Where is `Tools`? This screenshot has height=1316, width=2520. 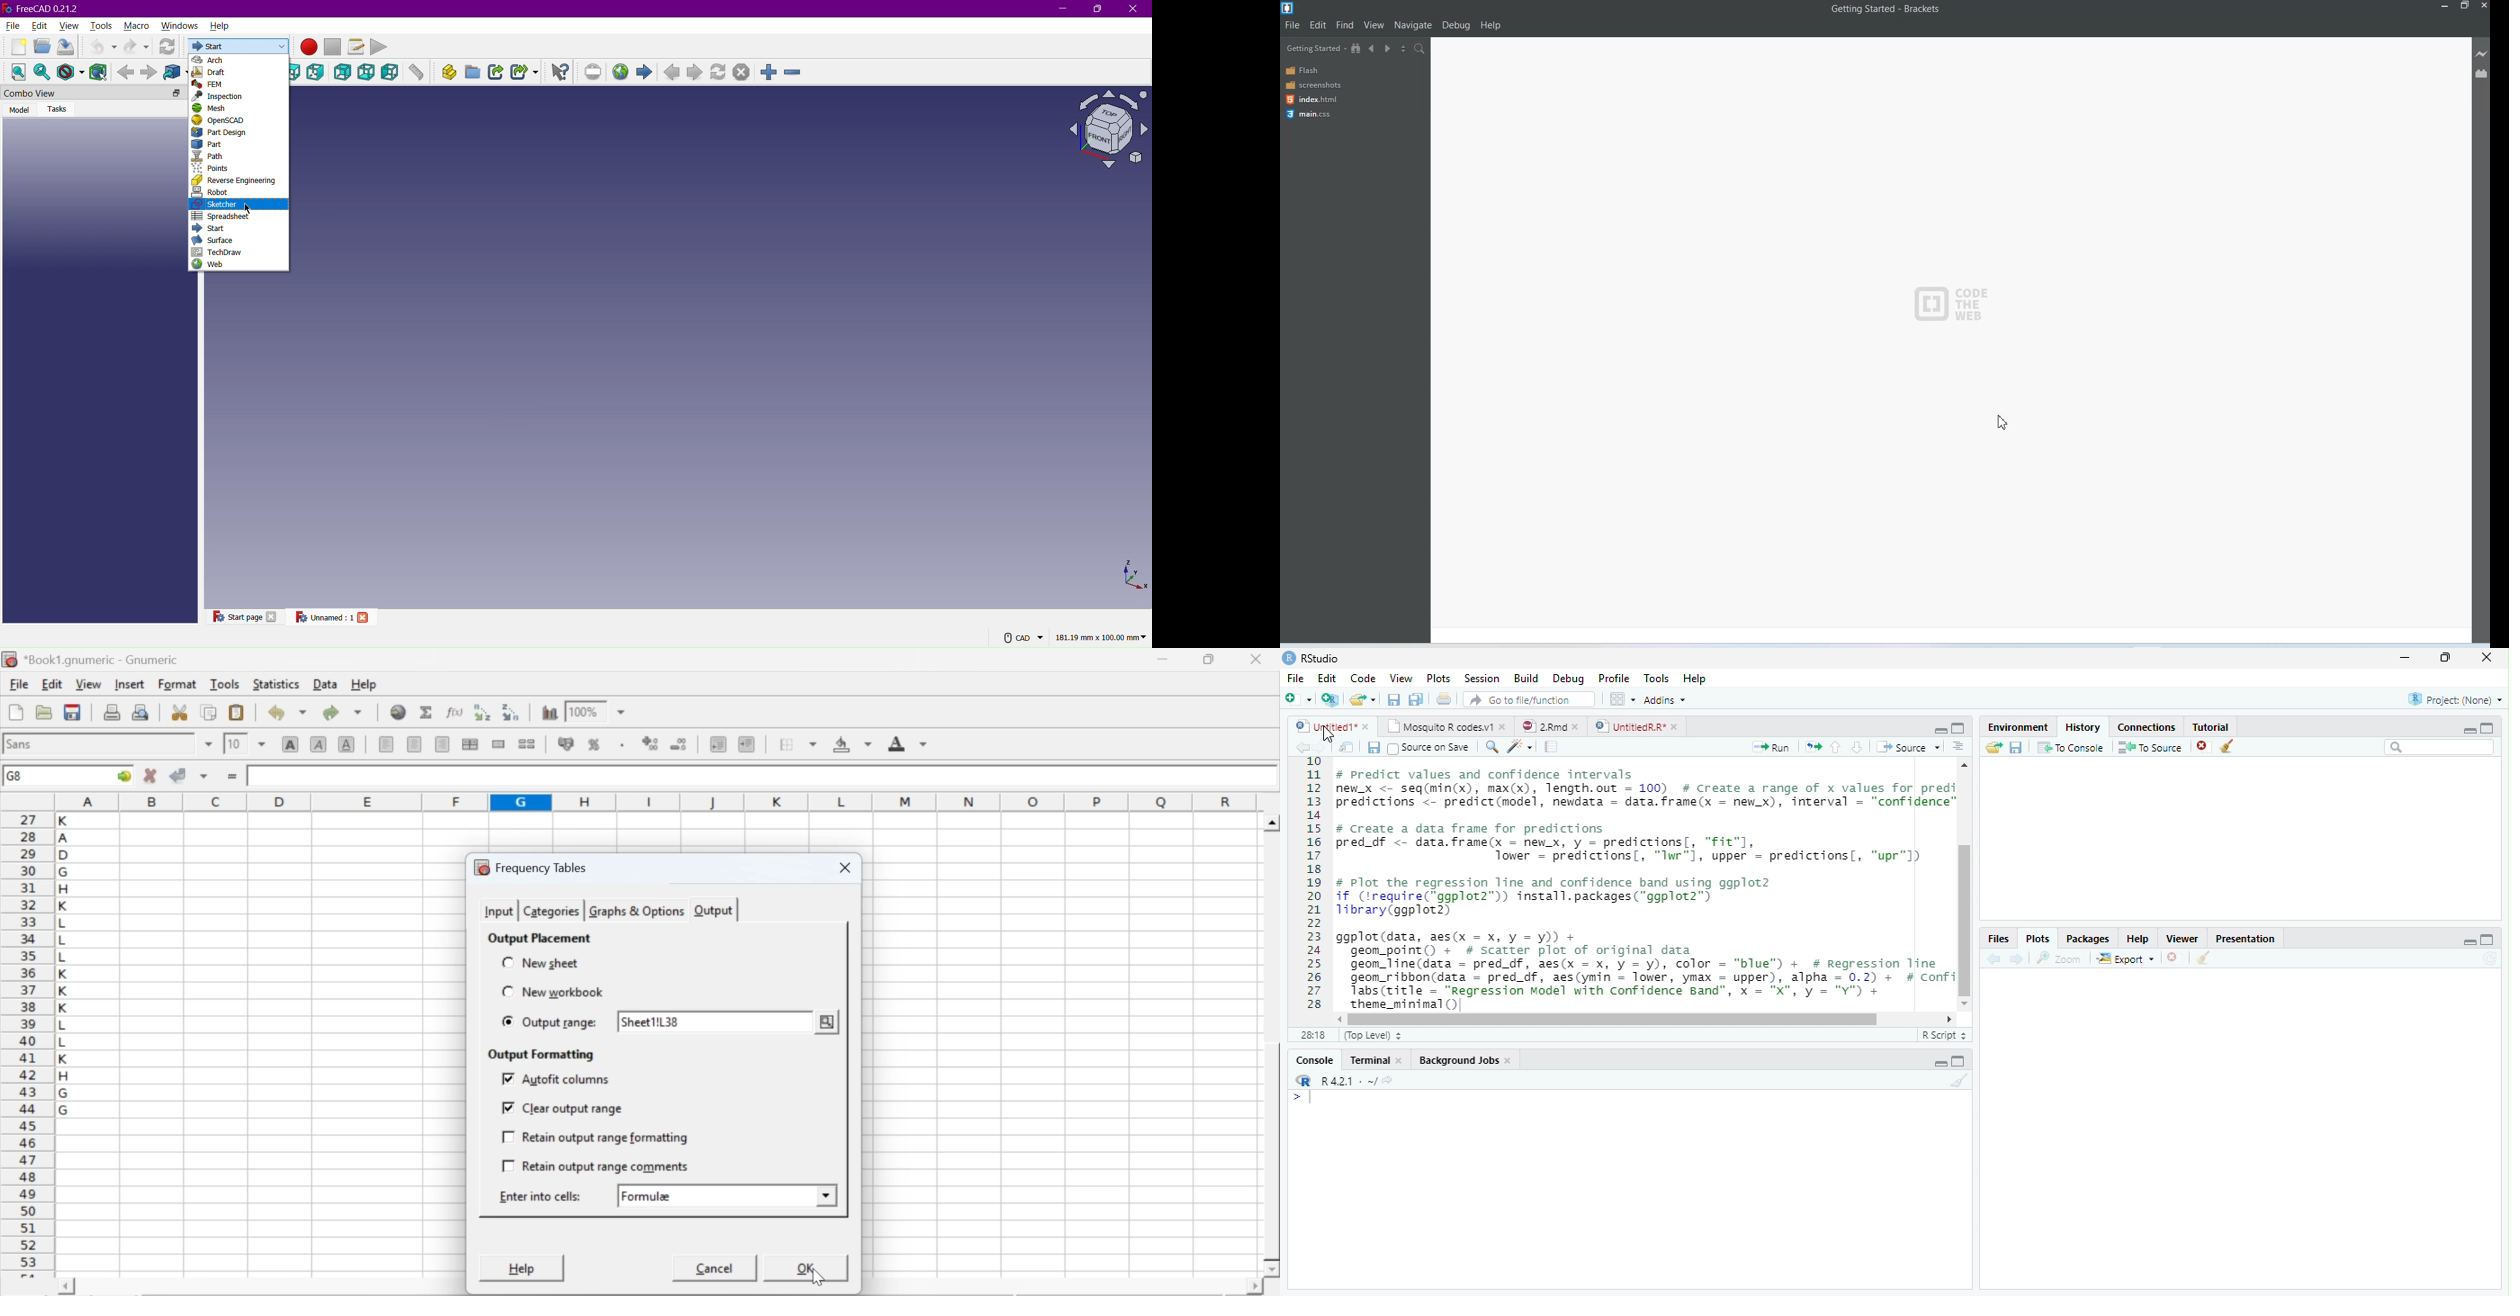
Tools is located at coordinates (100, 24).